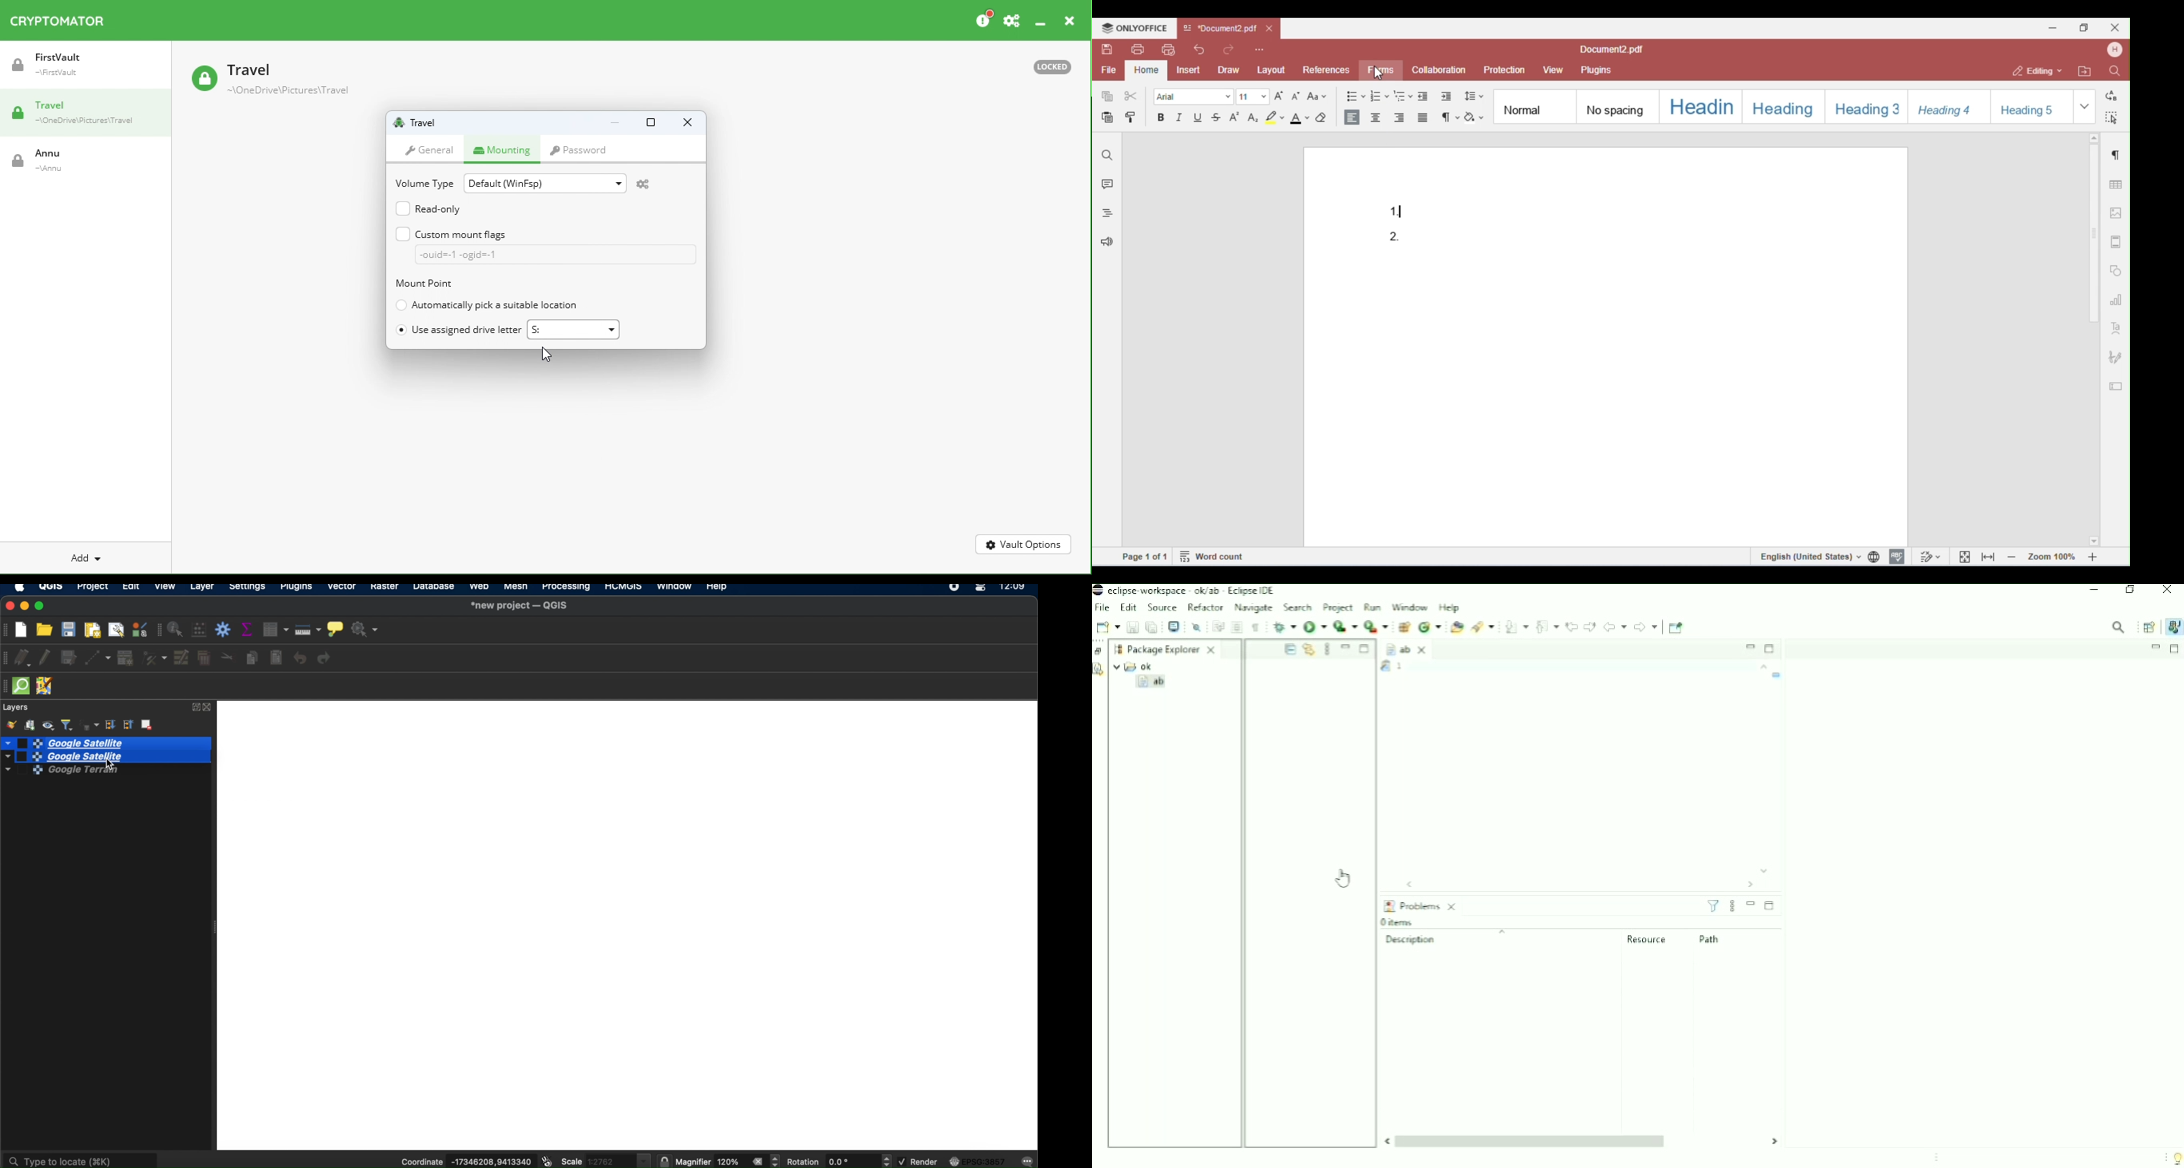  Describe the element at coordinates (1407, 650) in the screenshot. I see `ab` at that location.